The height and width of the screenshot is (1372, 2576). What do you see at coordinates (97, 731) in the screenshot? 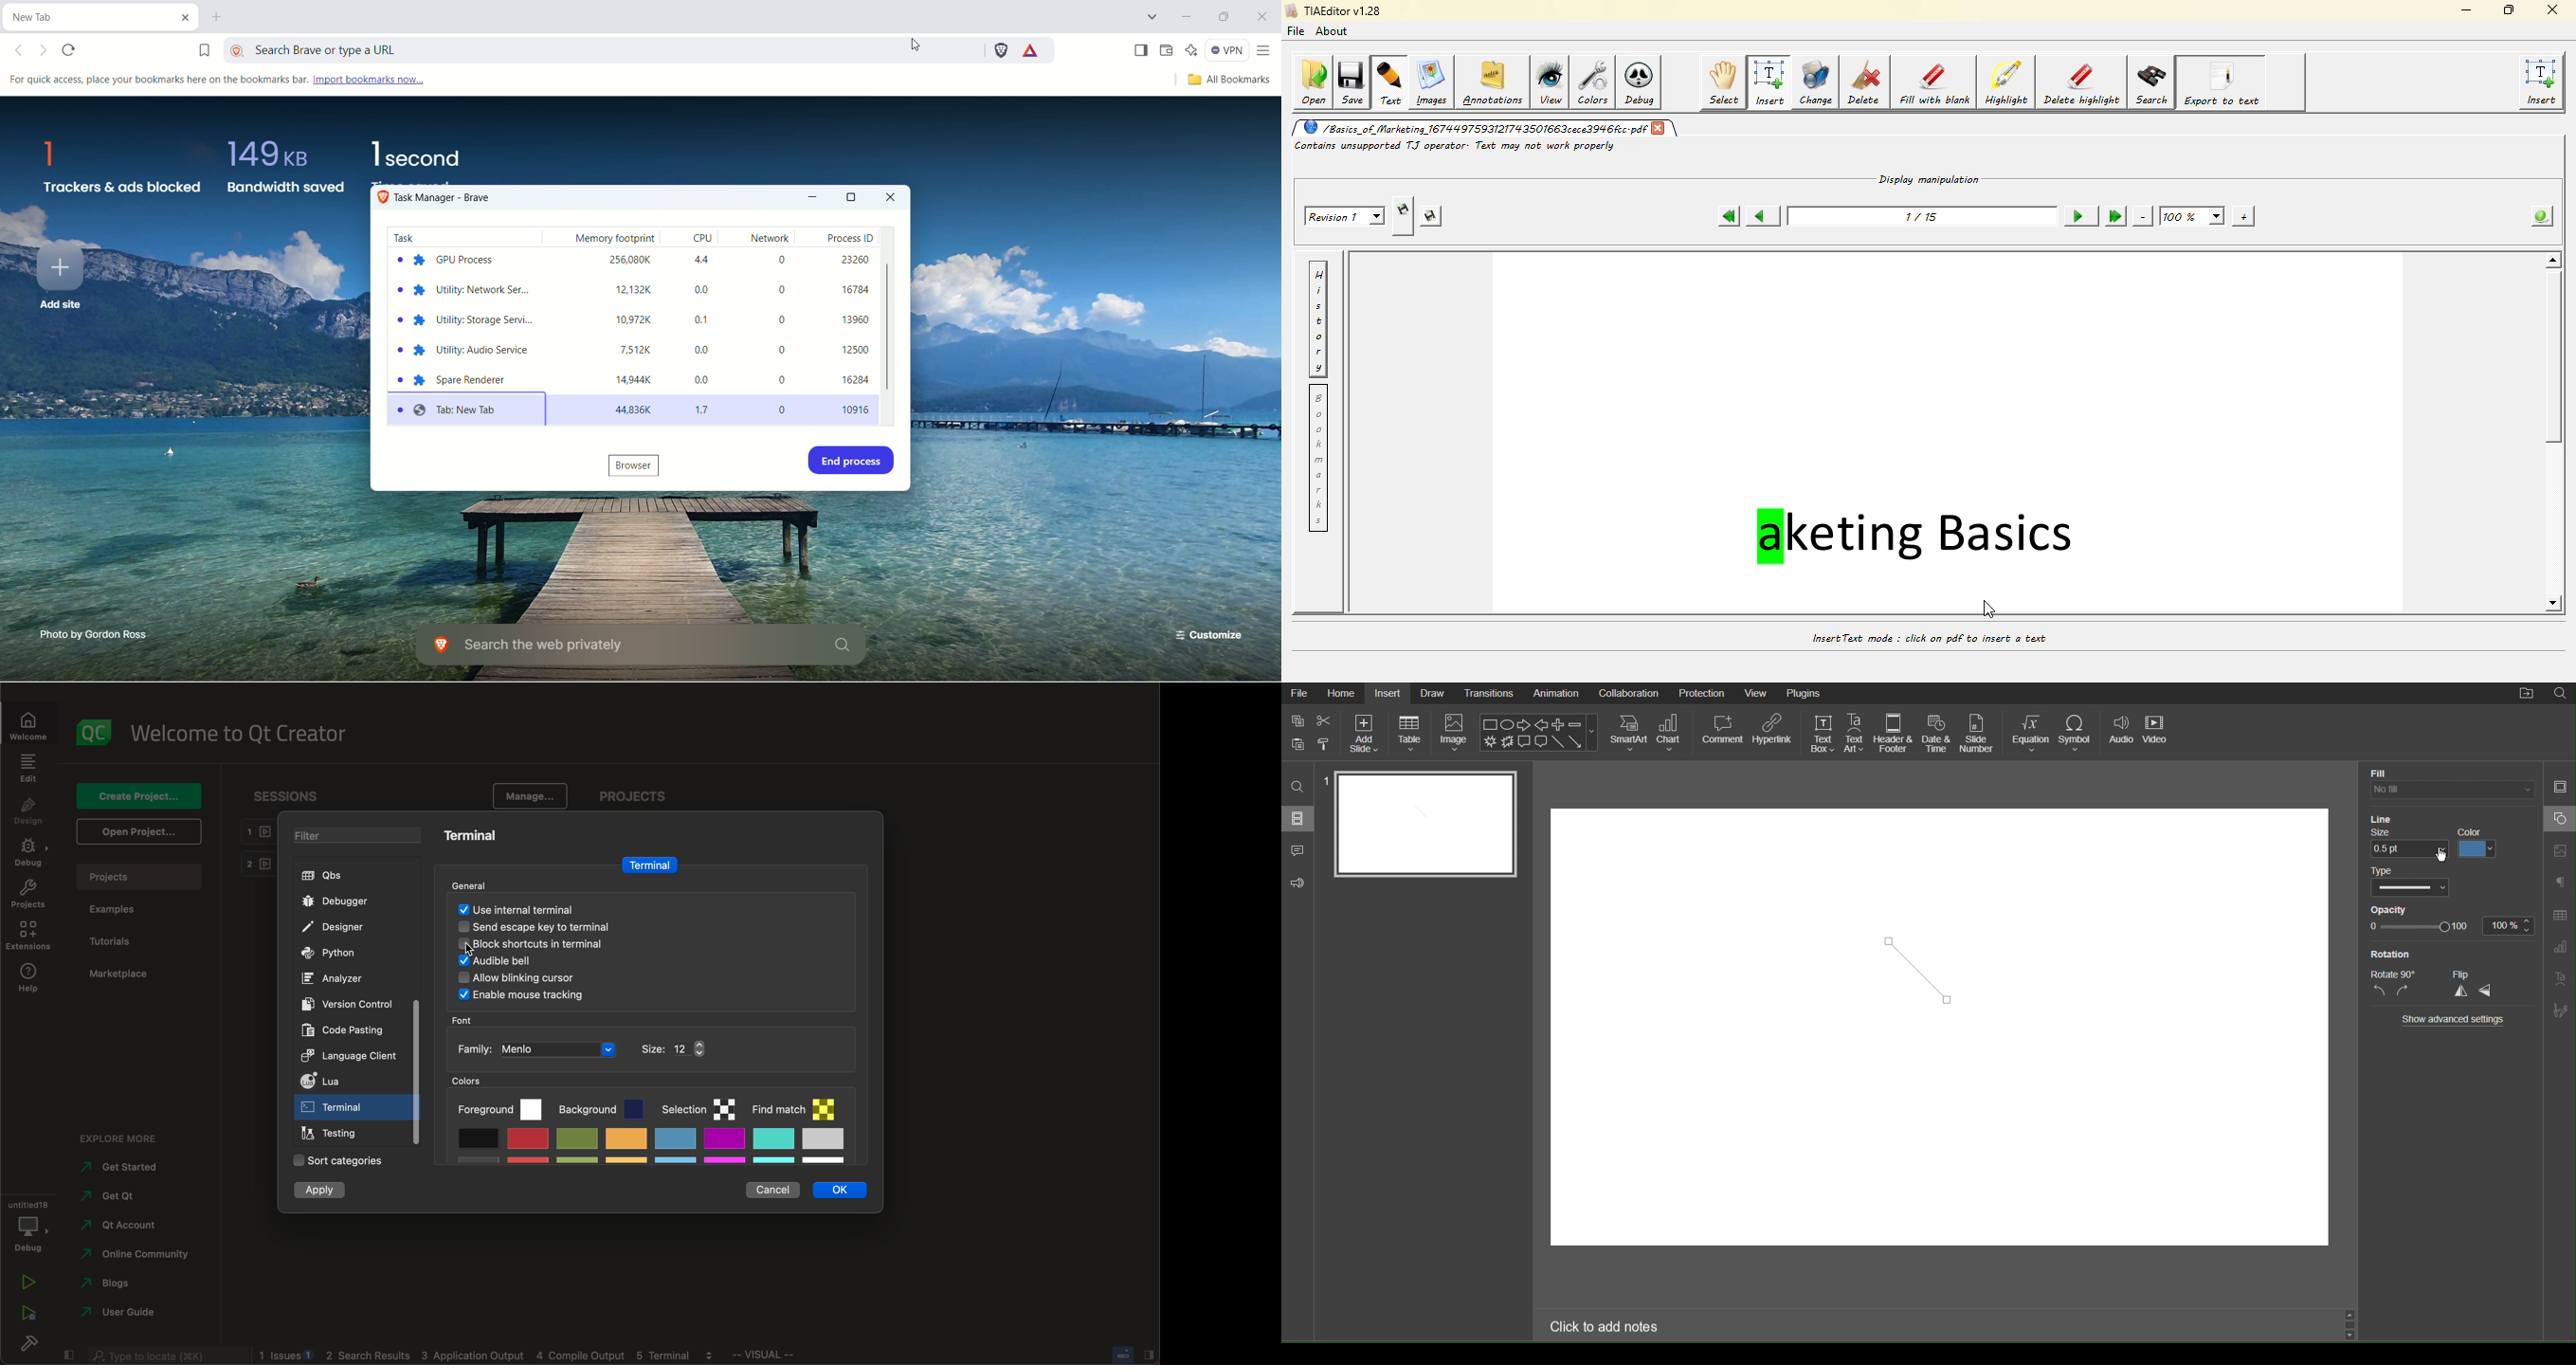
I see `logo` at bounding box center [97, 731].